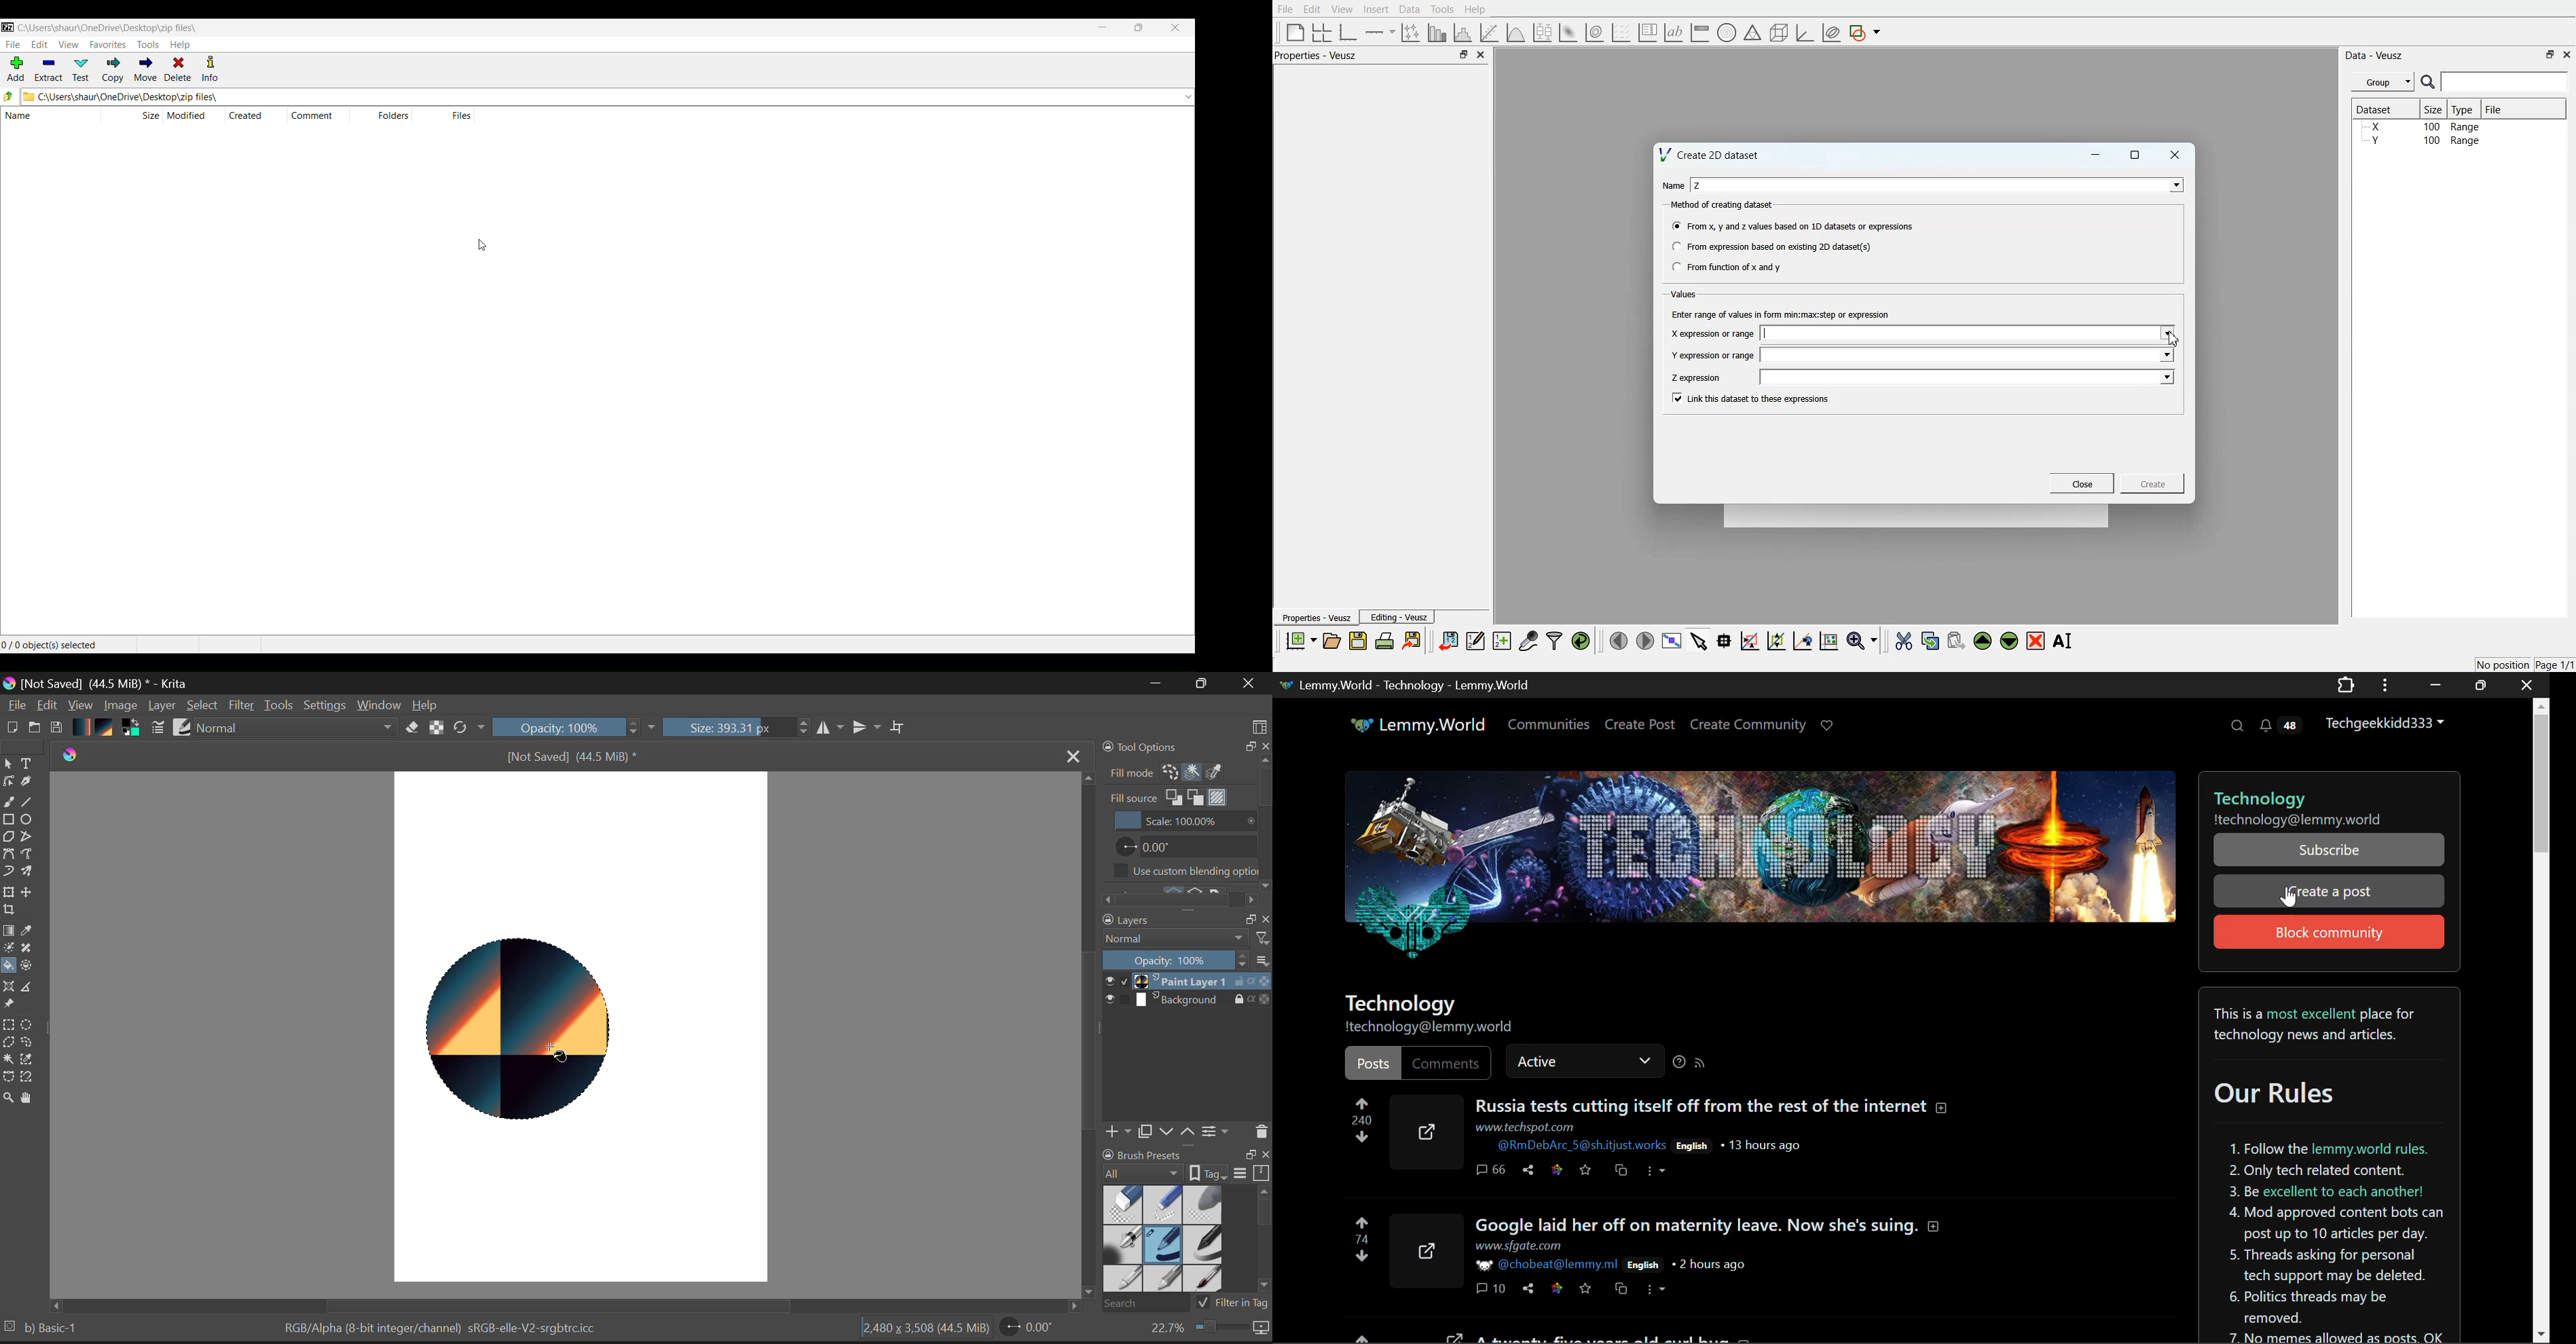 The width and height of the screenshot is (2576, 1344). I want to click on MODIFIED, so click(189, 115).